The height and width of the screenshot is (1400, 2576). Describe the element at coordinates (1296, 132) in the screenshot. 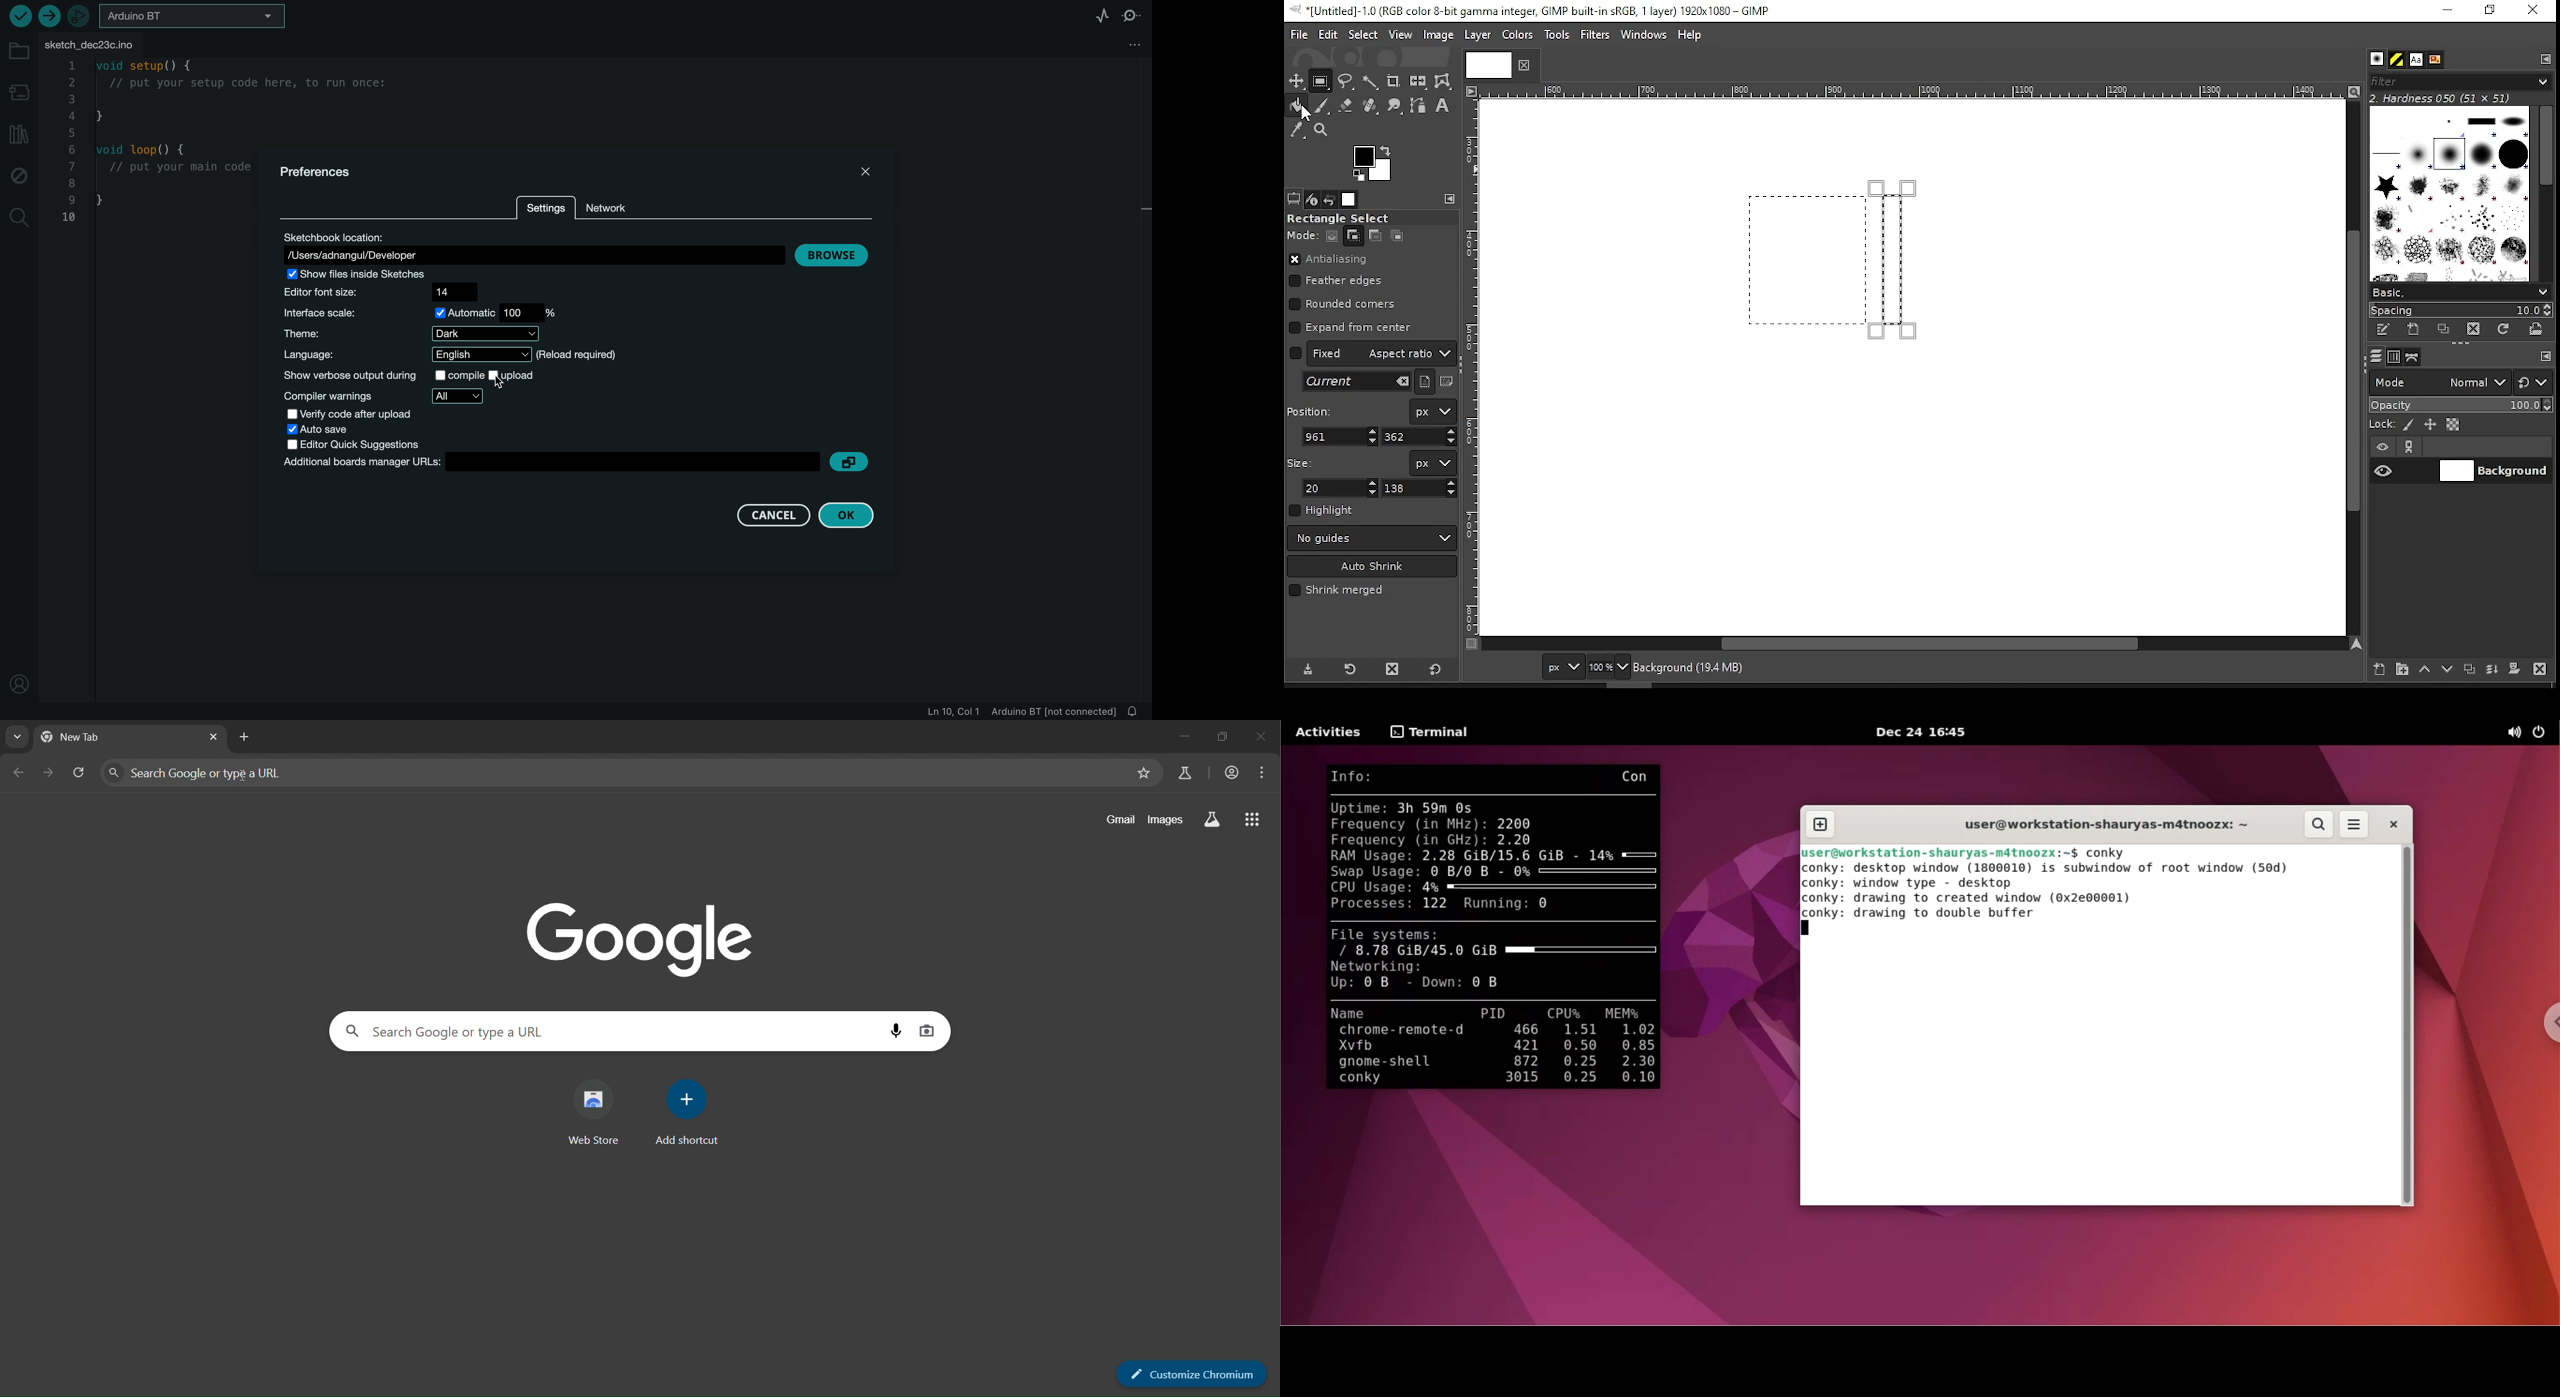

I see `color picker tool` at that location.